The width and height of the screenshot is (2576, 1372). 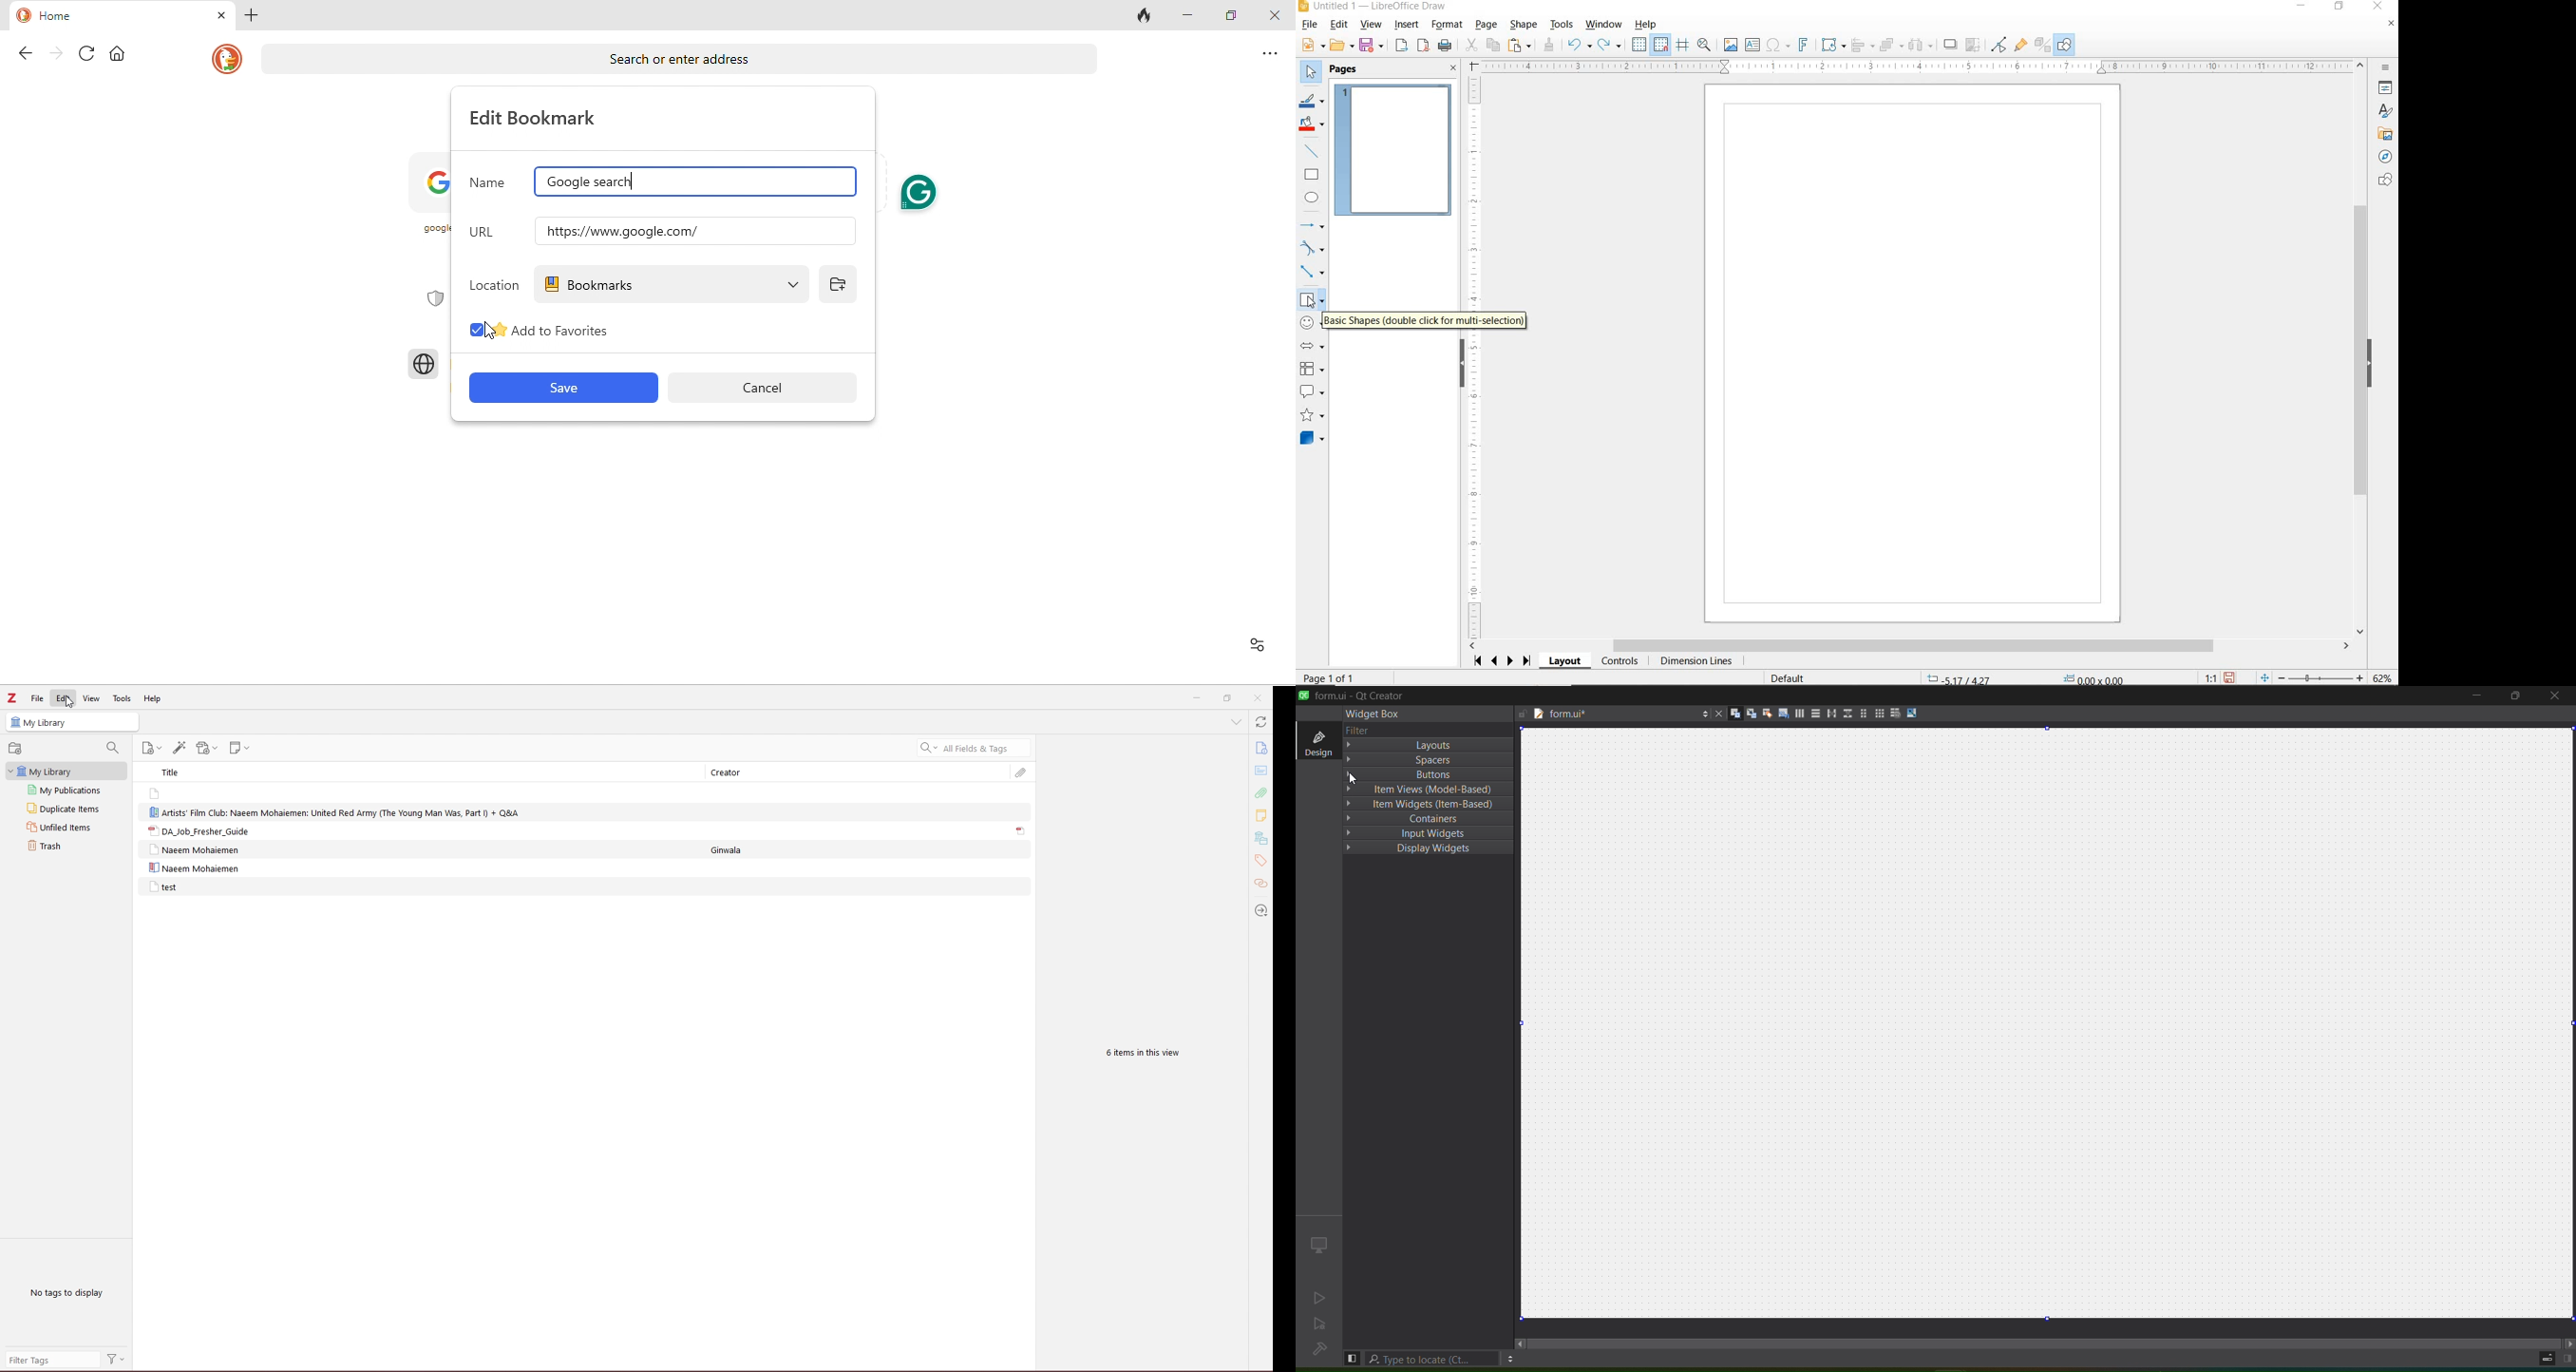 I want to click on SCROLLBAR, so click(x=2362, y=349).